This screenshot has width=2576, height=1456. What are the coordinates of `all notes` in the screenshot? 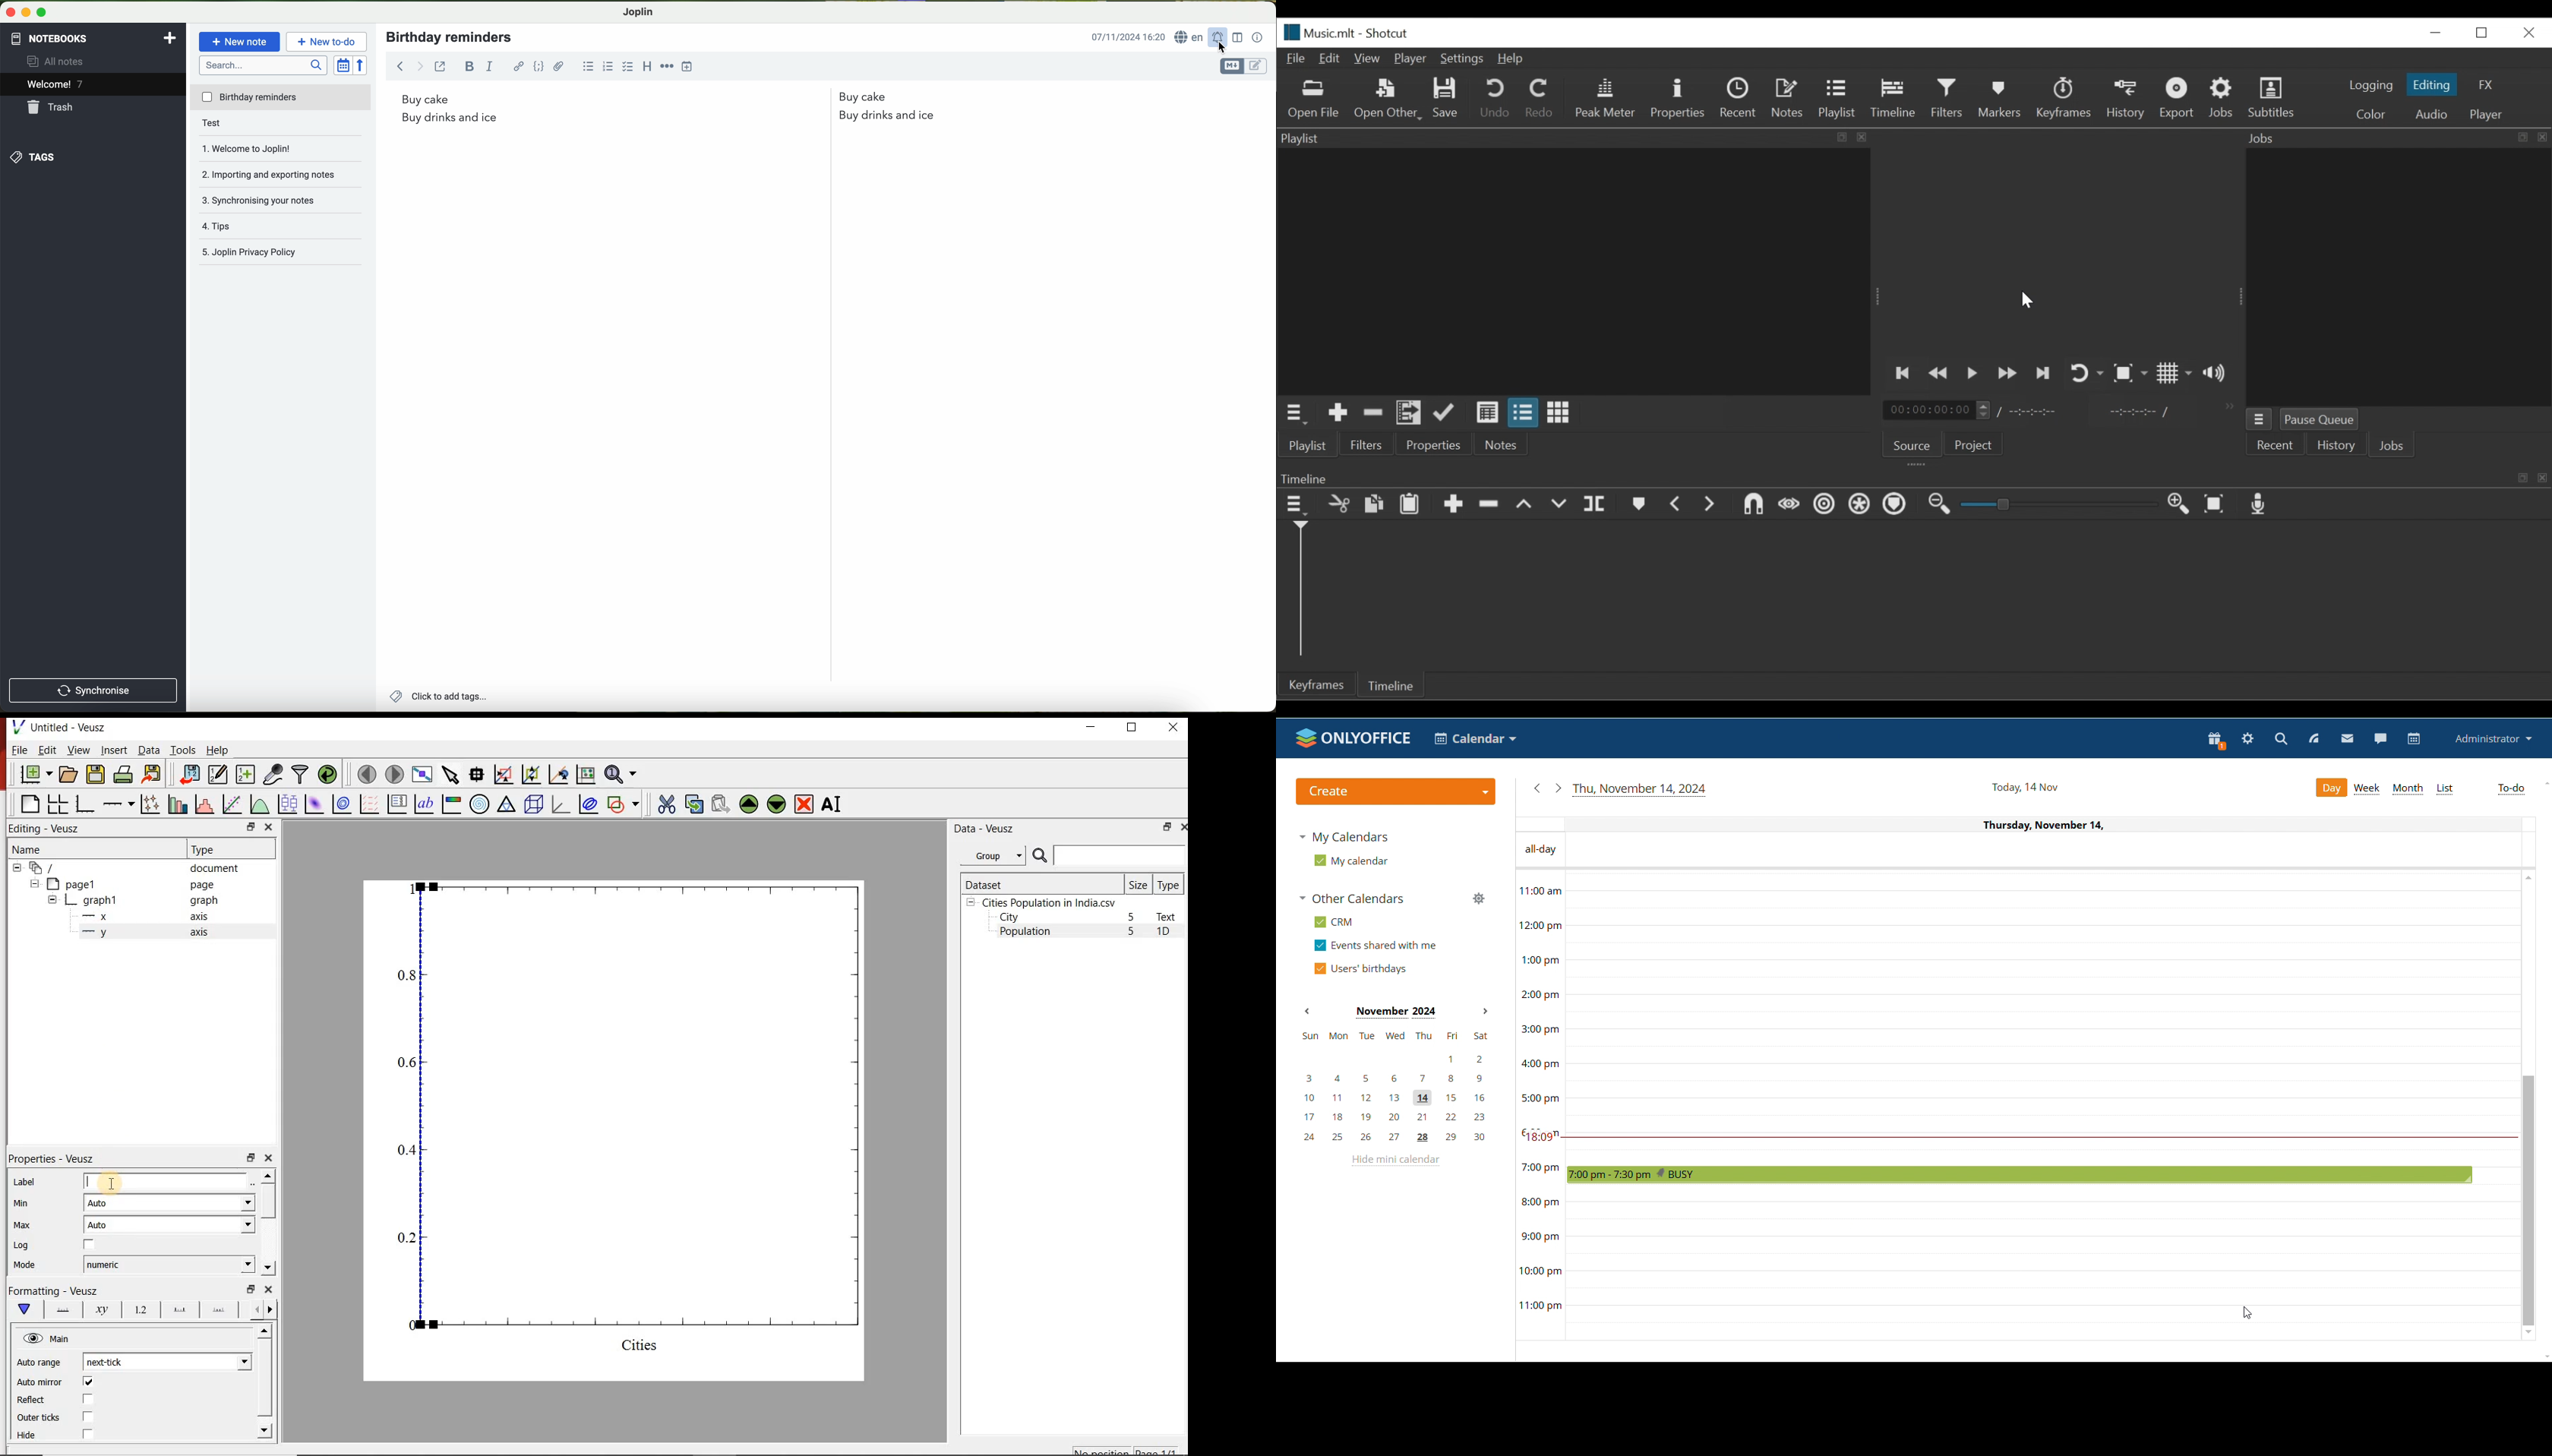 It's located at (65, 62).